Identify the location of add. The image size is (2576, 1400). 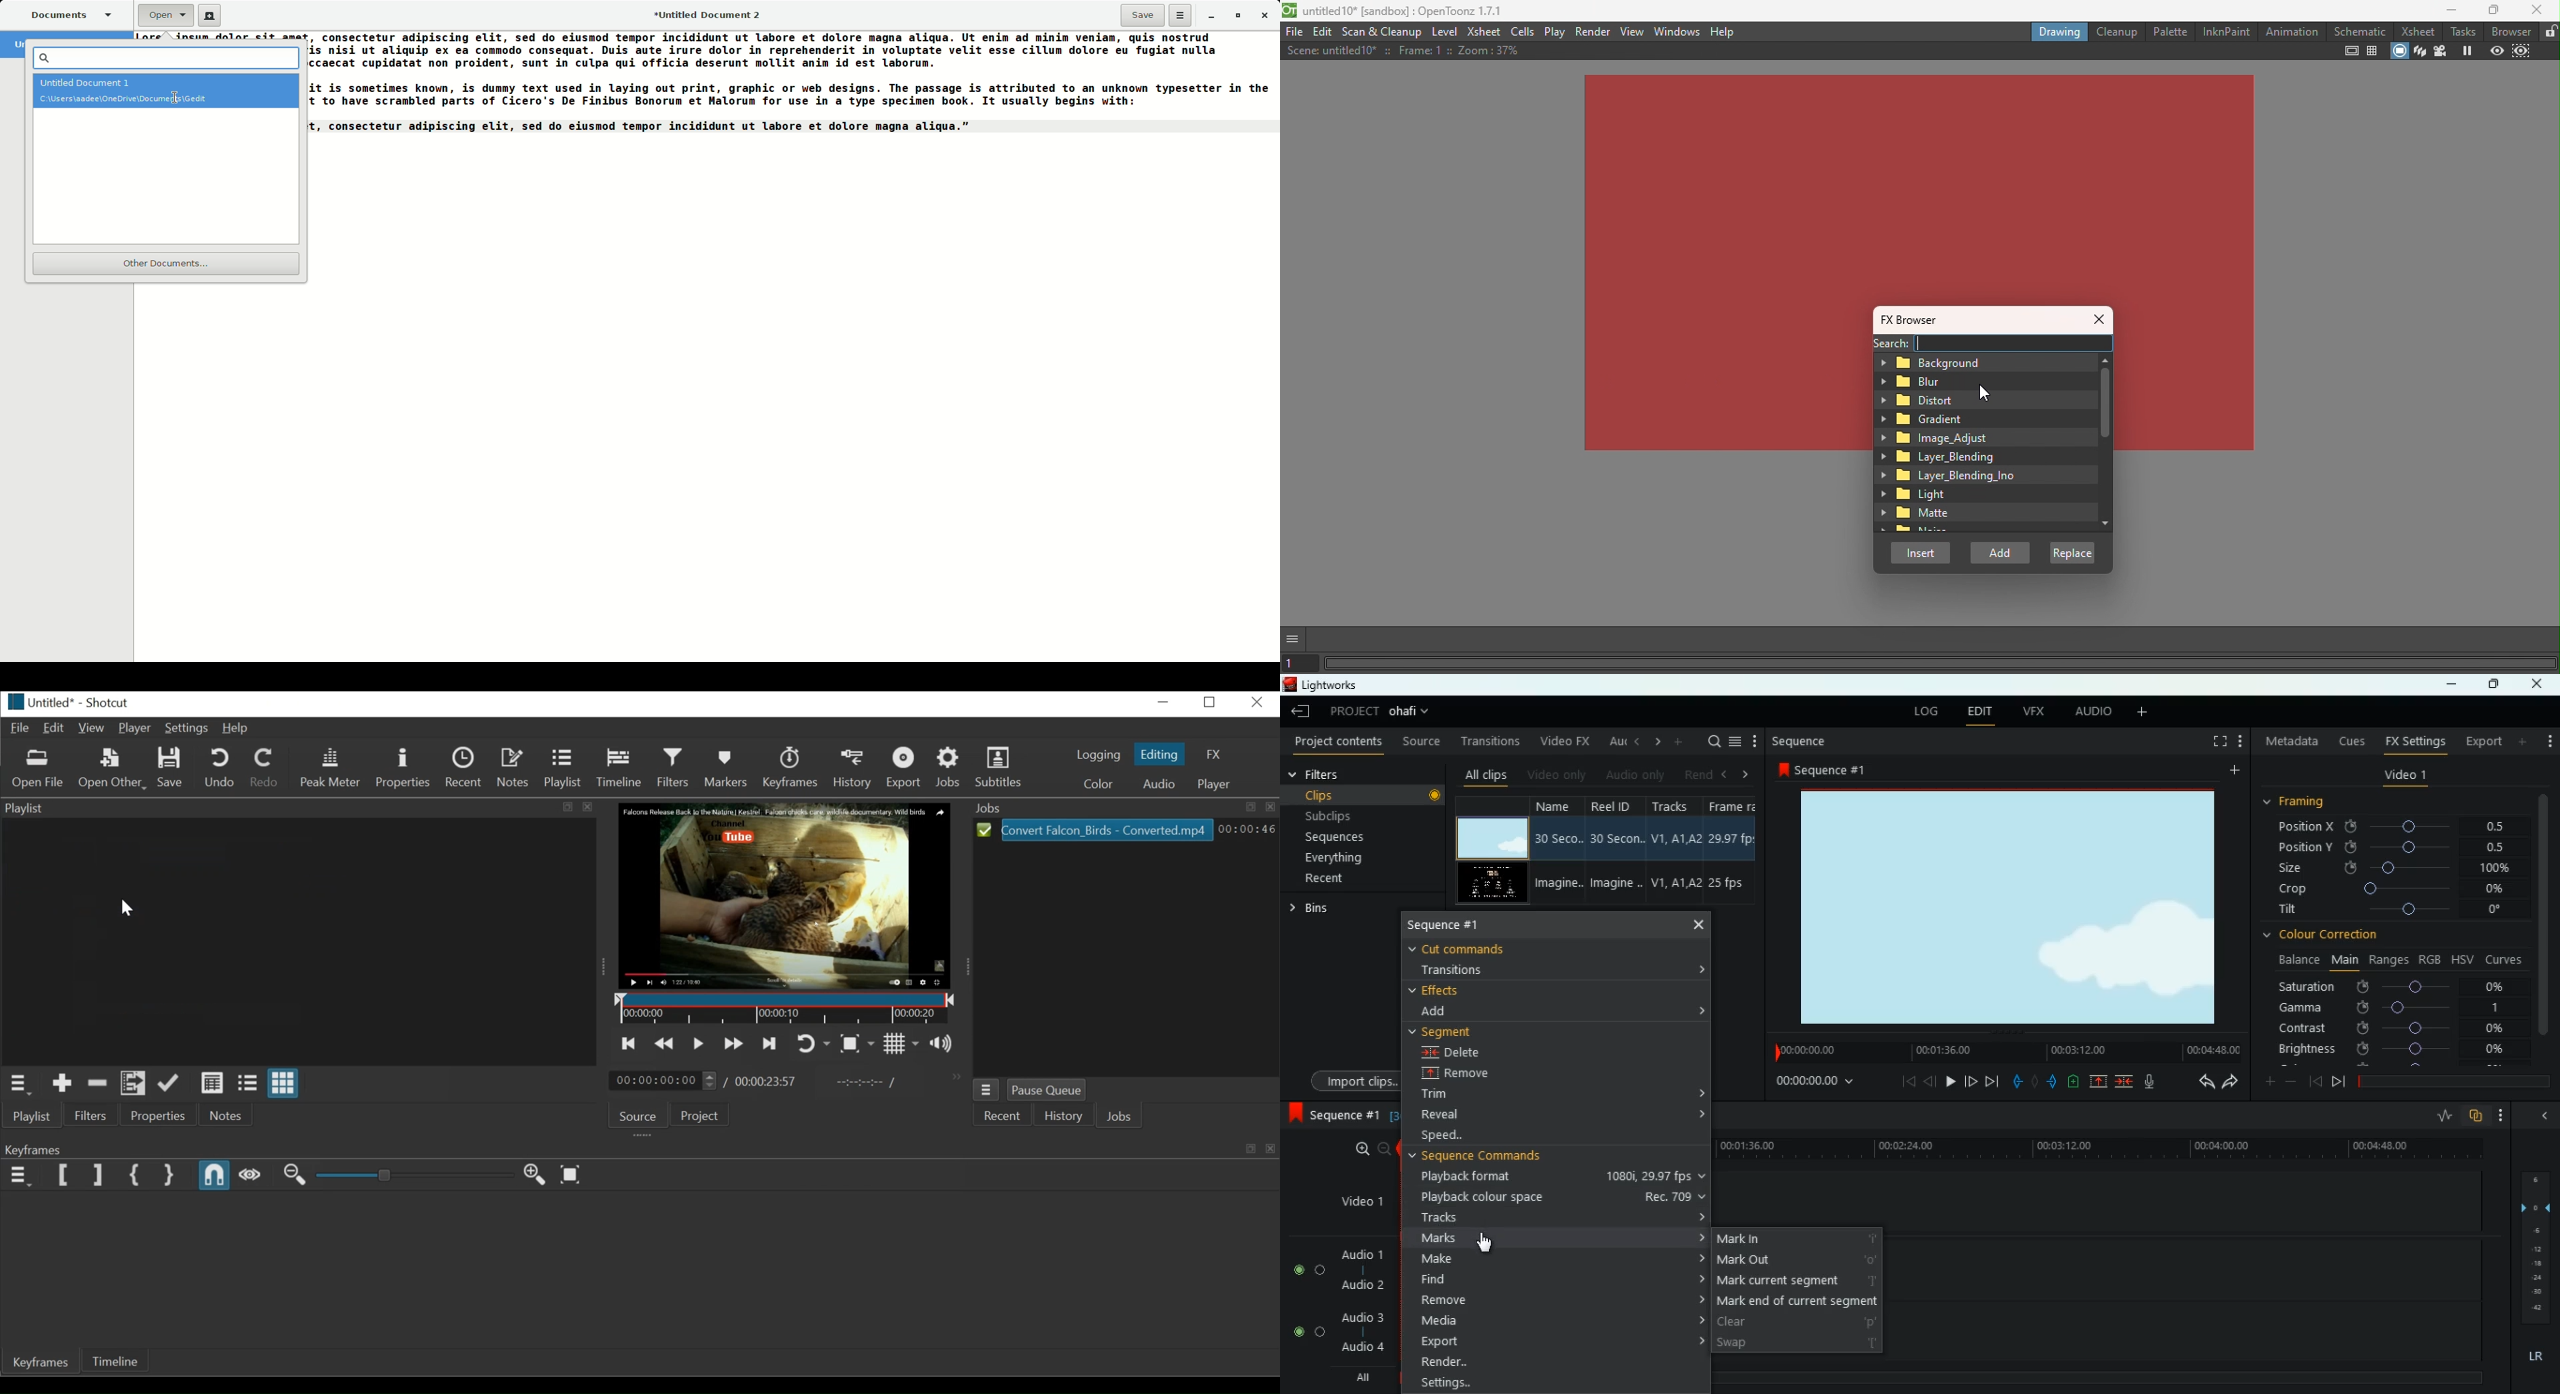
(1450, 1012).